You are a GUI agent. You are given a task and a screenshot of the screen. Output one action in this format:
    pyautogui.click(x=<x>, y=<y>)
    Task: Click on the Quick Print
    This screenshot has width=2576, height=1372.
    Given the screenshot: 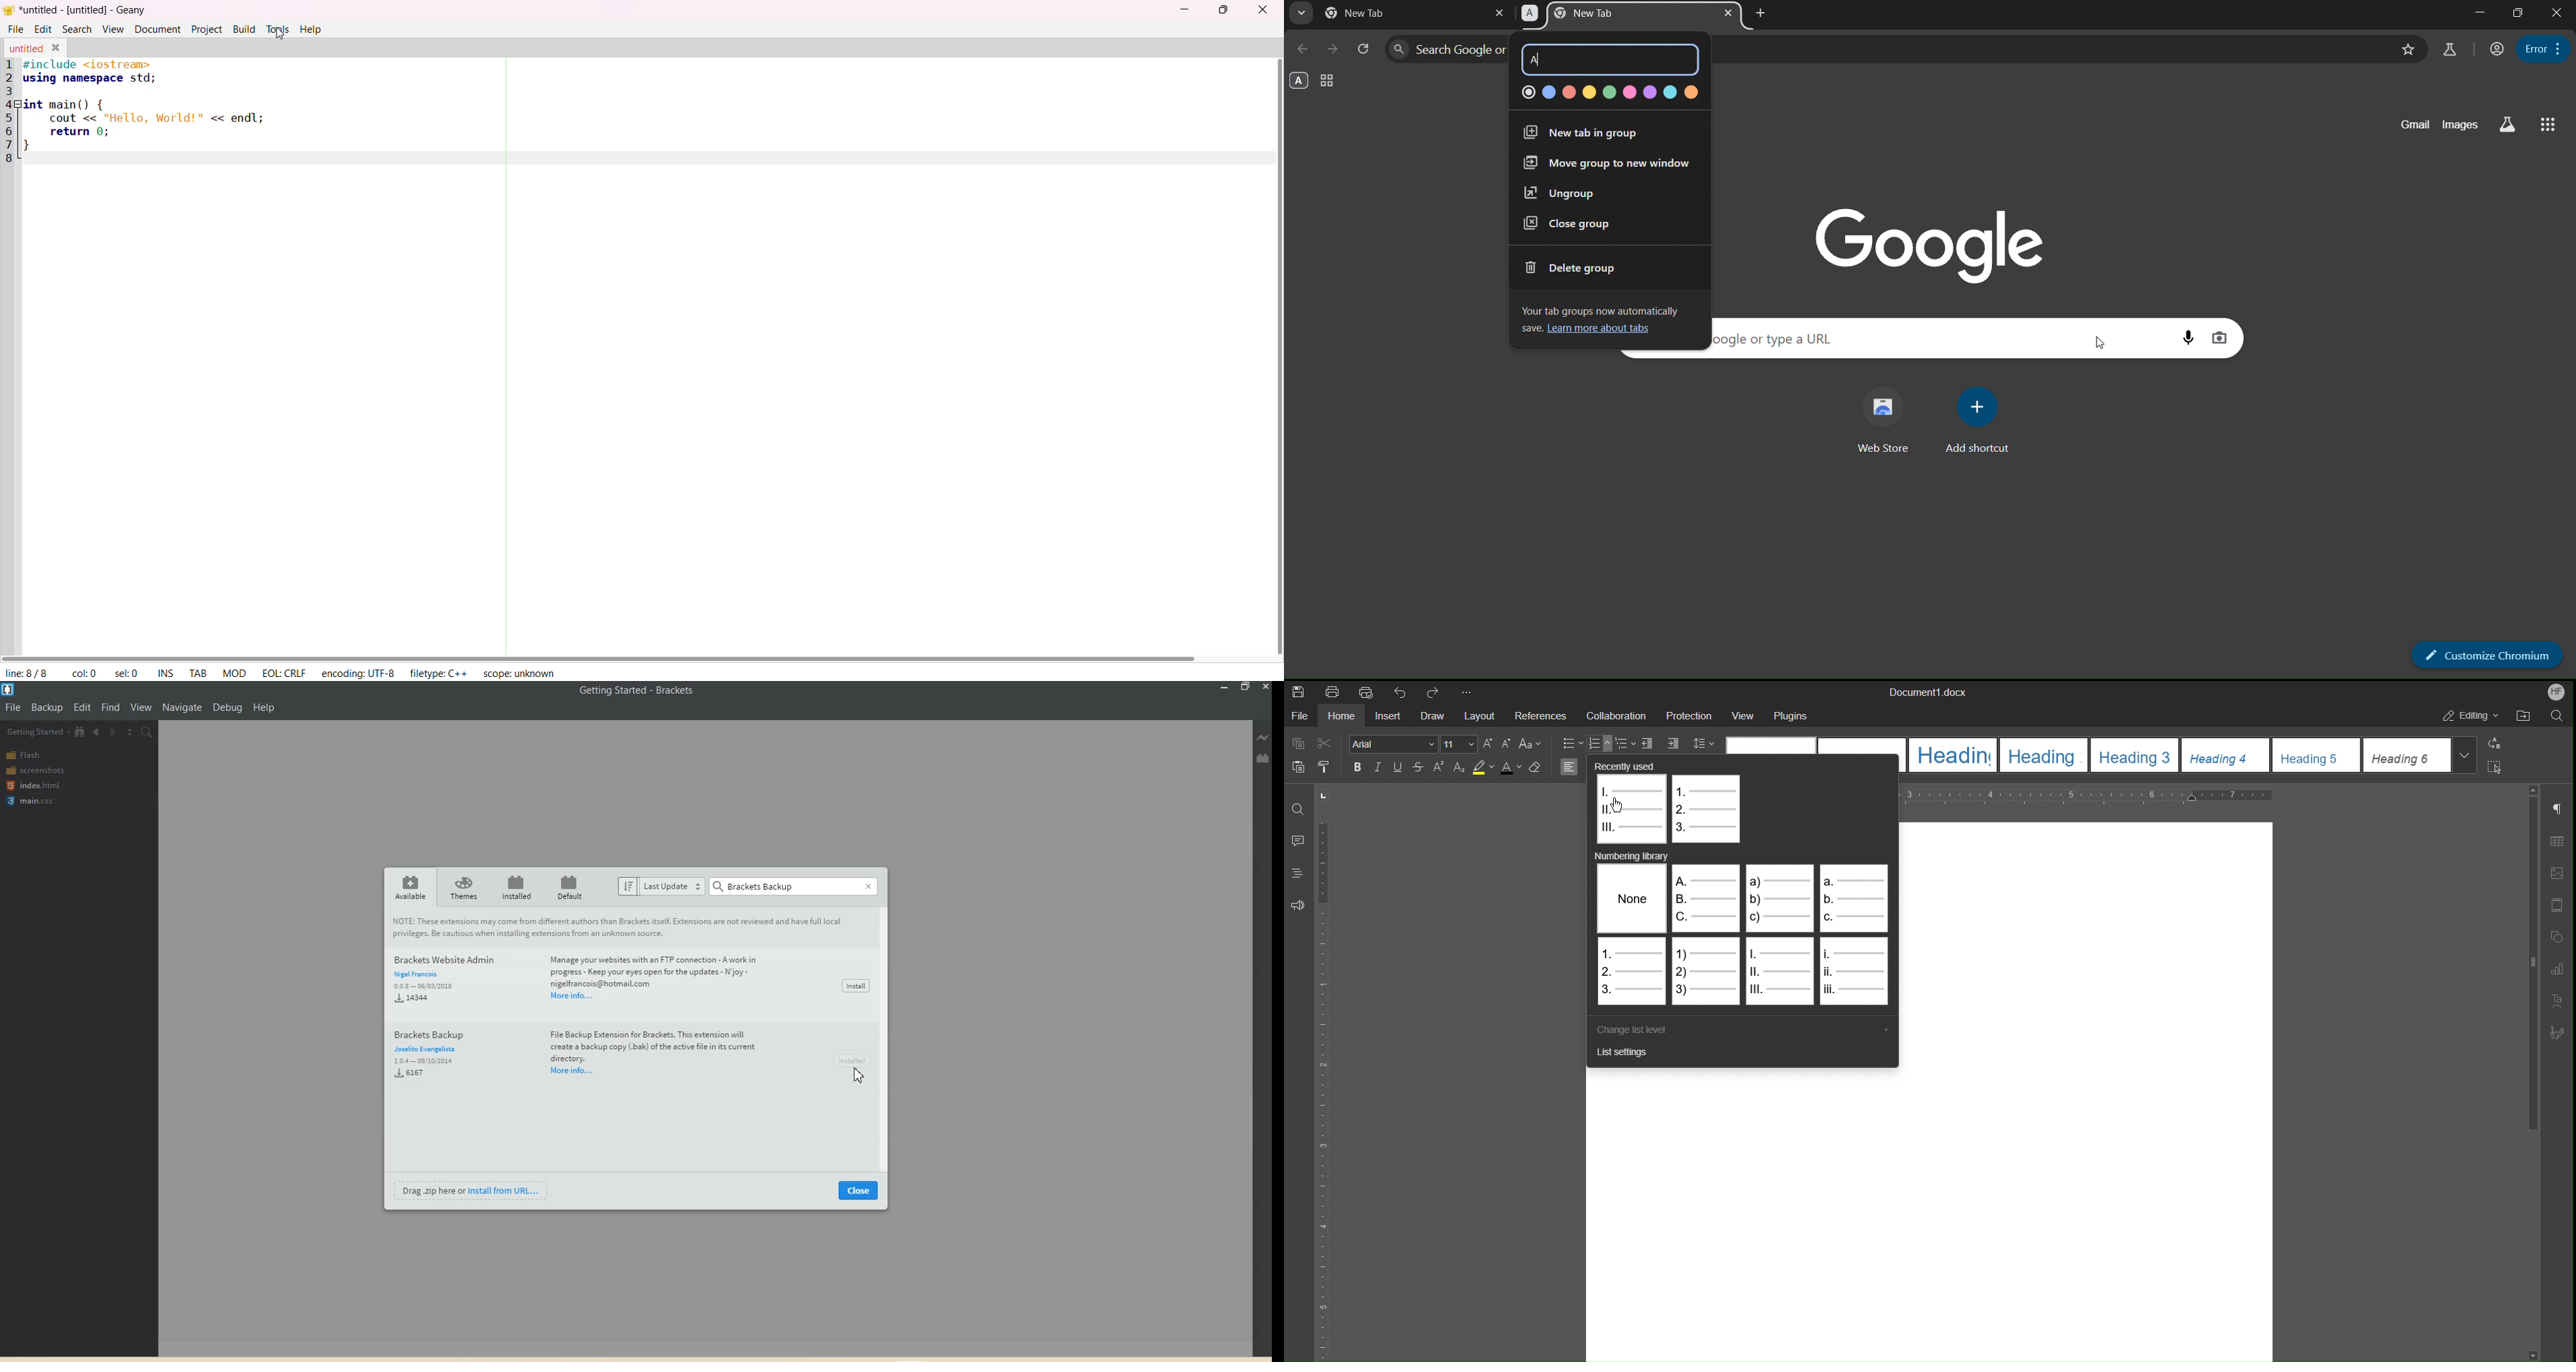 What is the action you would take?
    pyautogui.click(x=1368, y=692)
    